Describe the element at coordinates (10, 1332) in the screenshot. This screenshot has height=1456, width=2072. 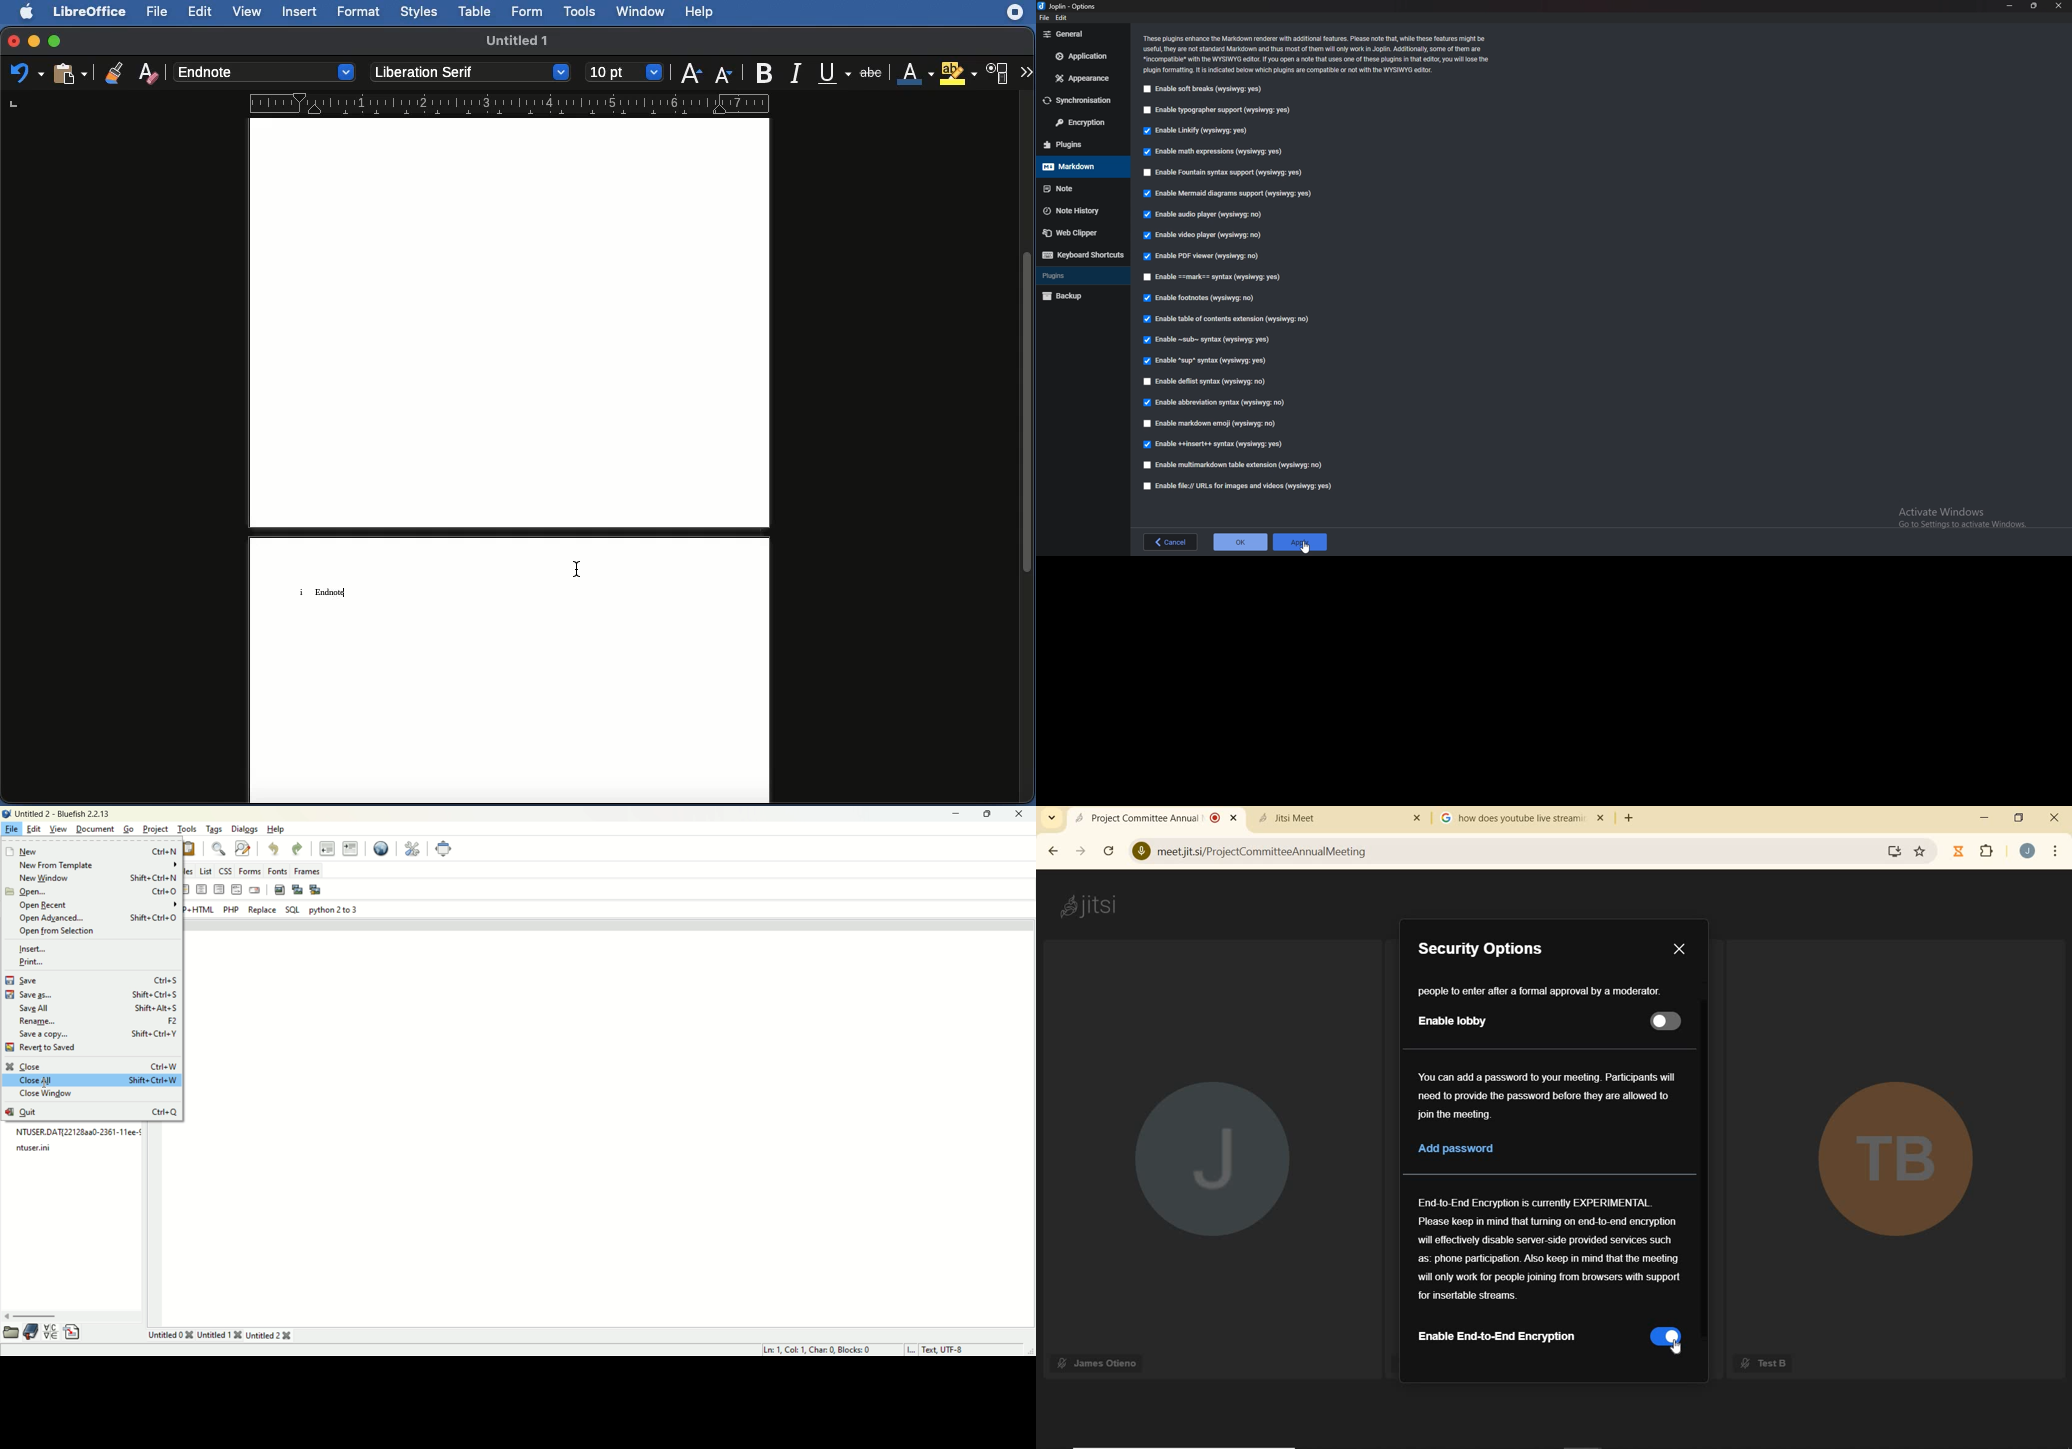
I see `open` at that location.